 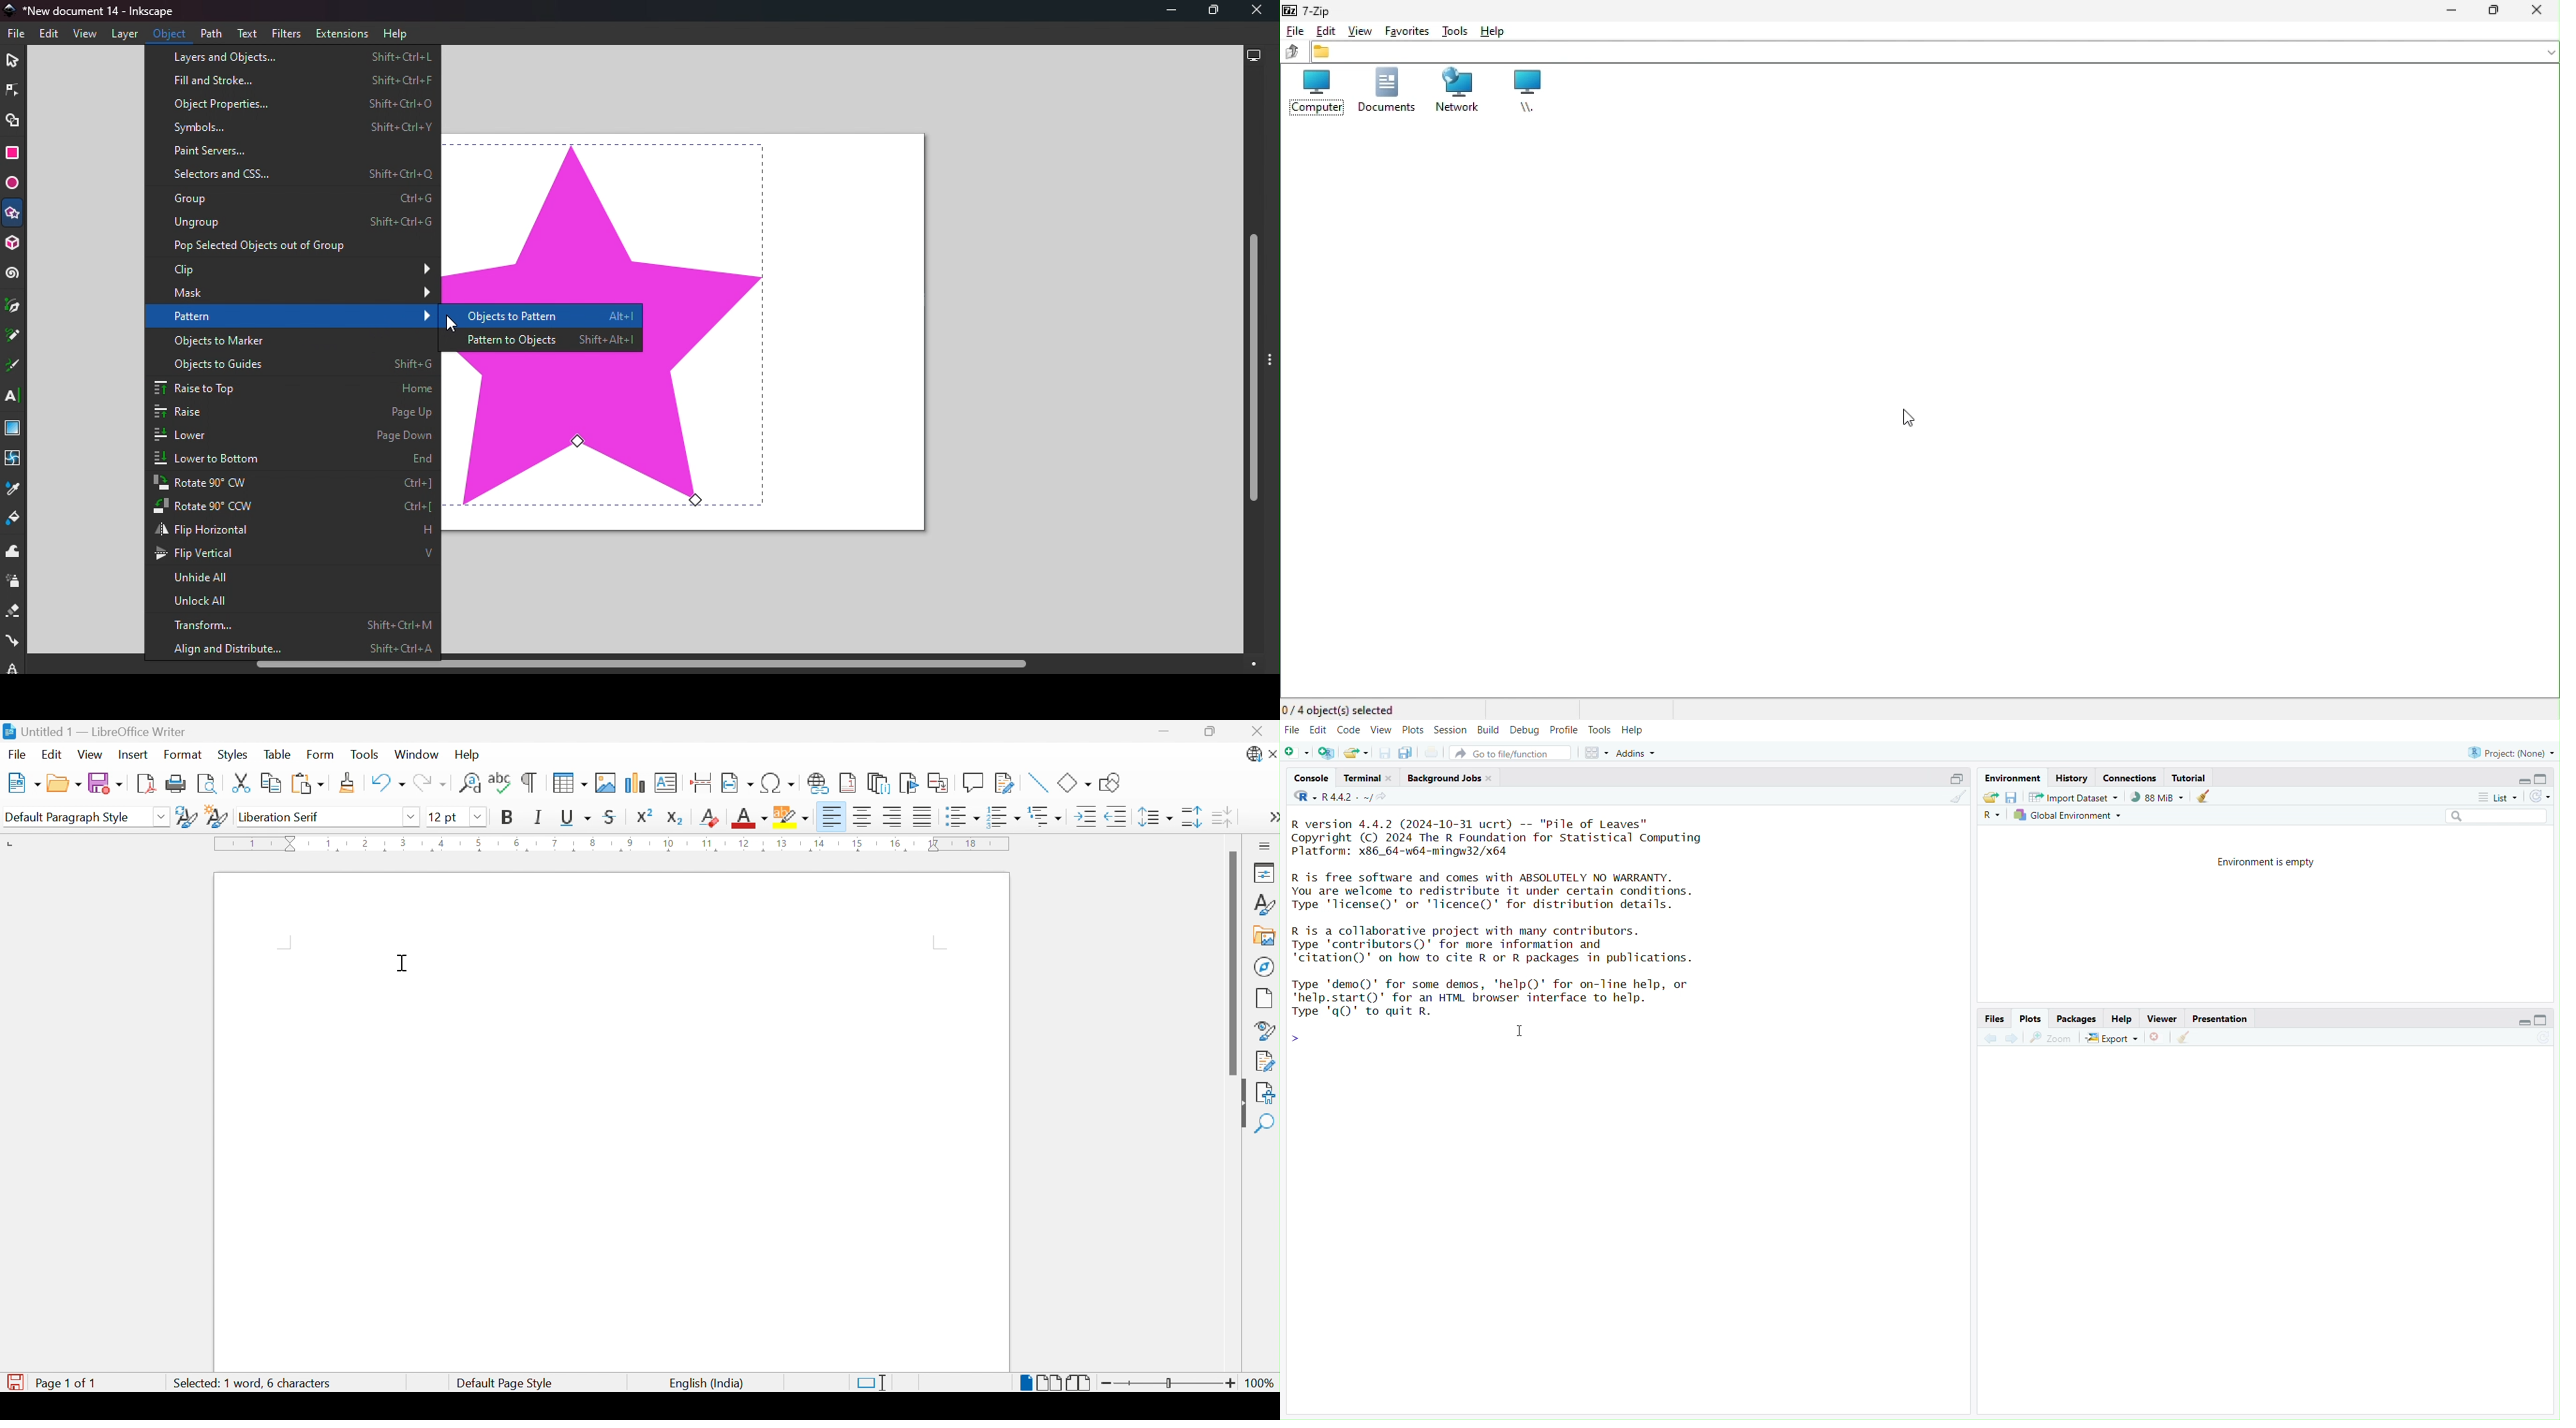 I want to click on R, so click(x=1302, y=800).